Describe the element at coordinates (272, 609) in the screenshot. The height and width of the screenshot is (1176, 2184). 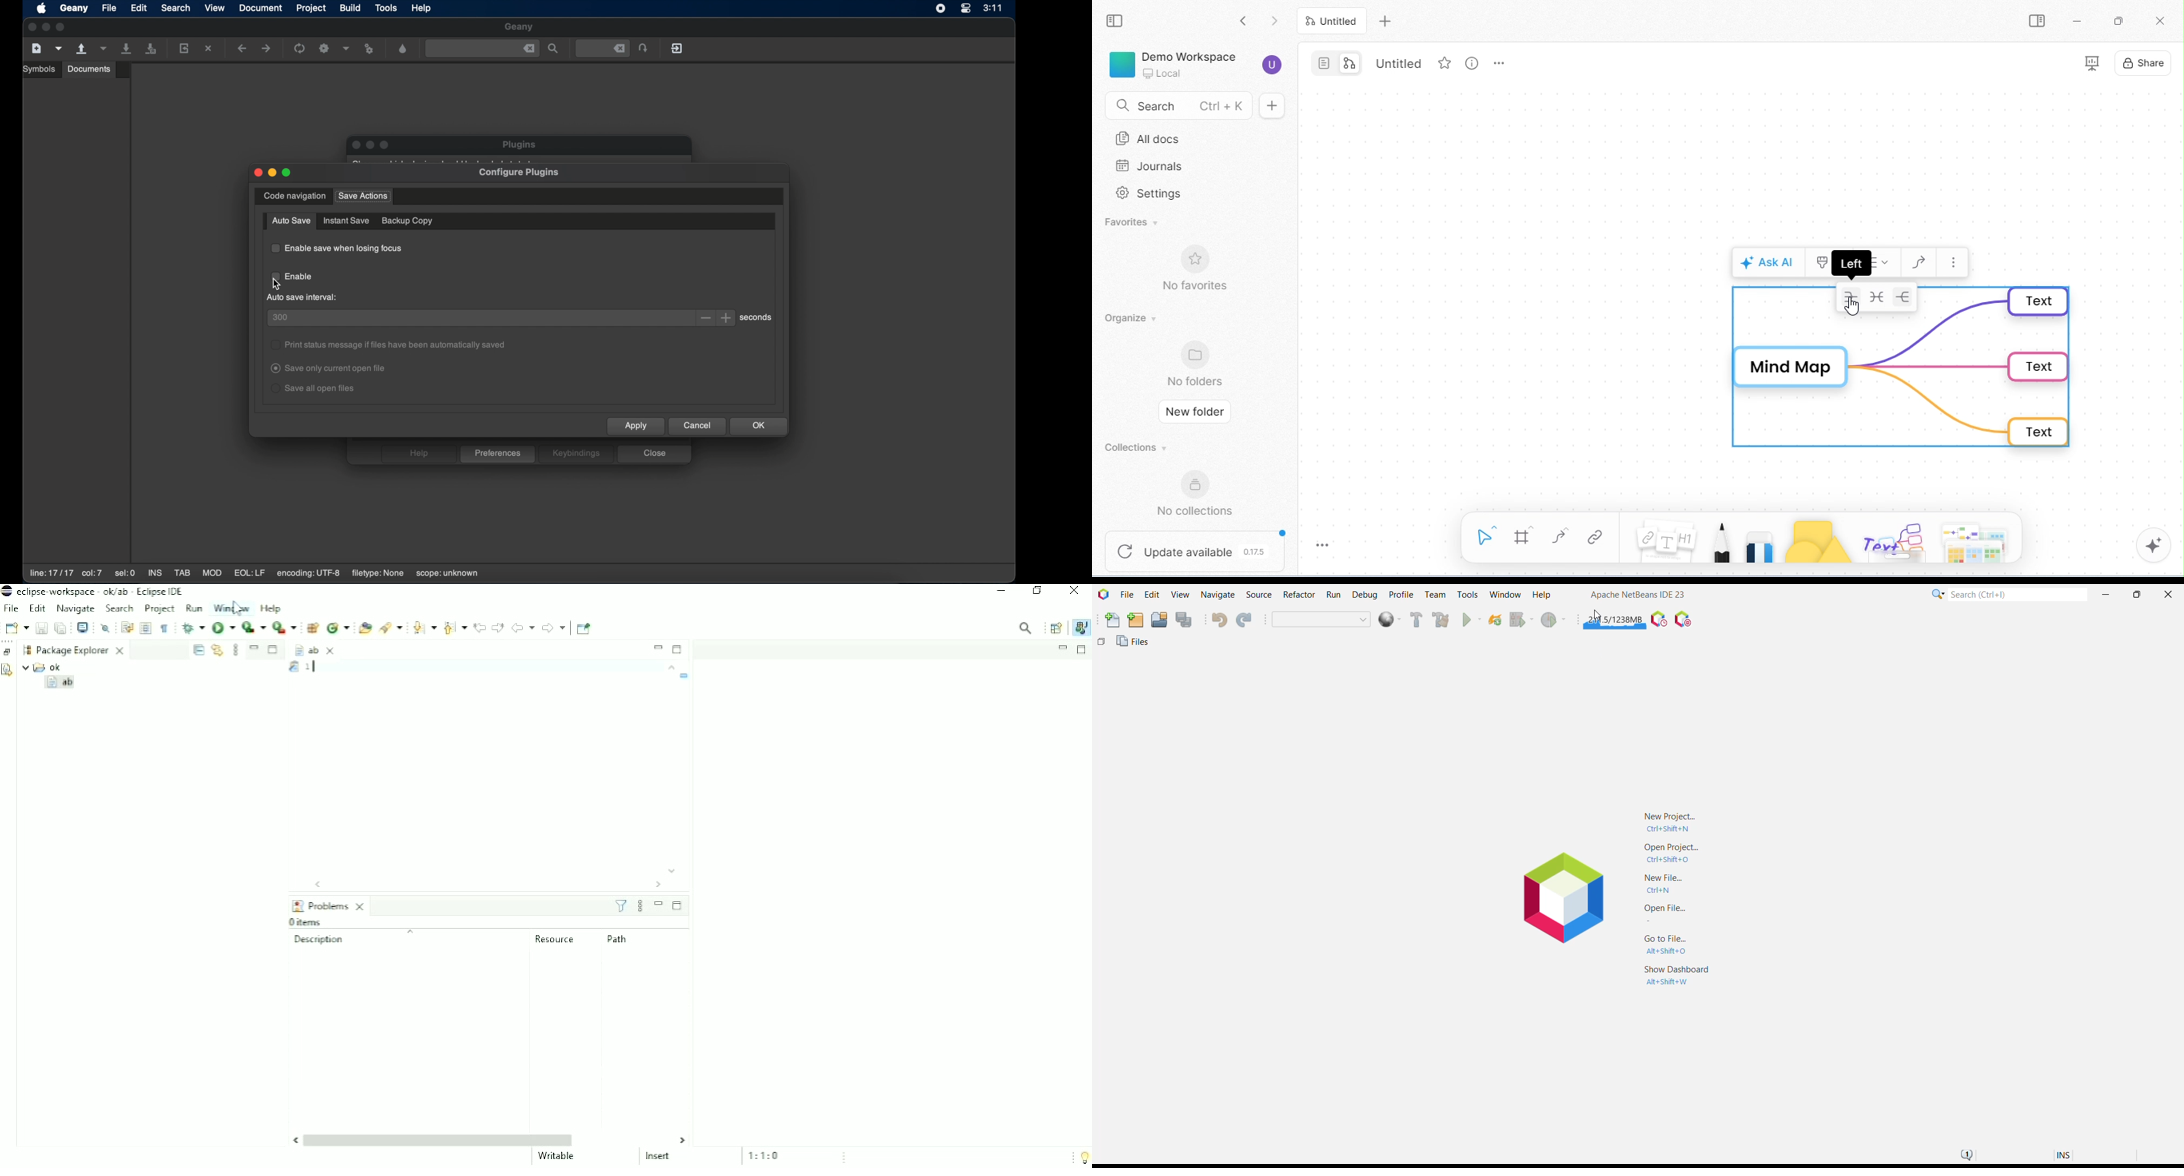
I see `Help` at that location.